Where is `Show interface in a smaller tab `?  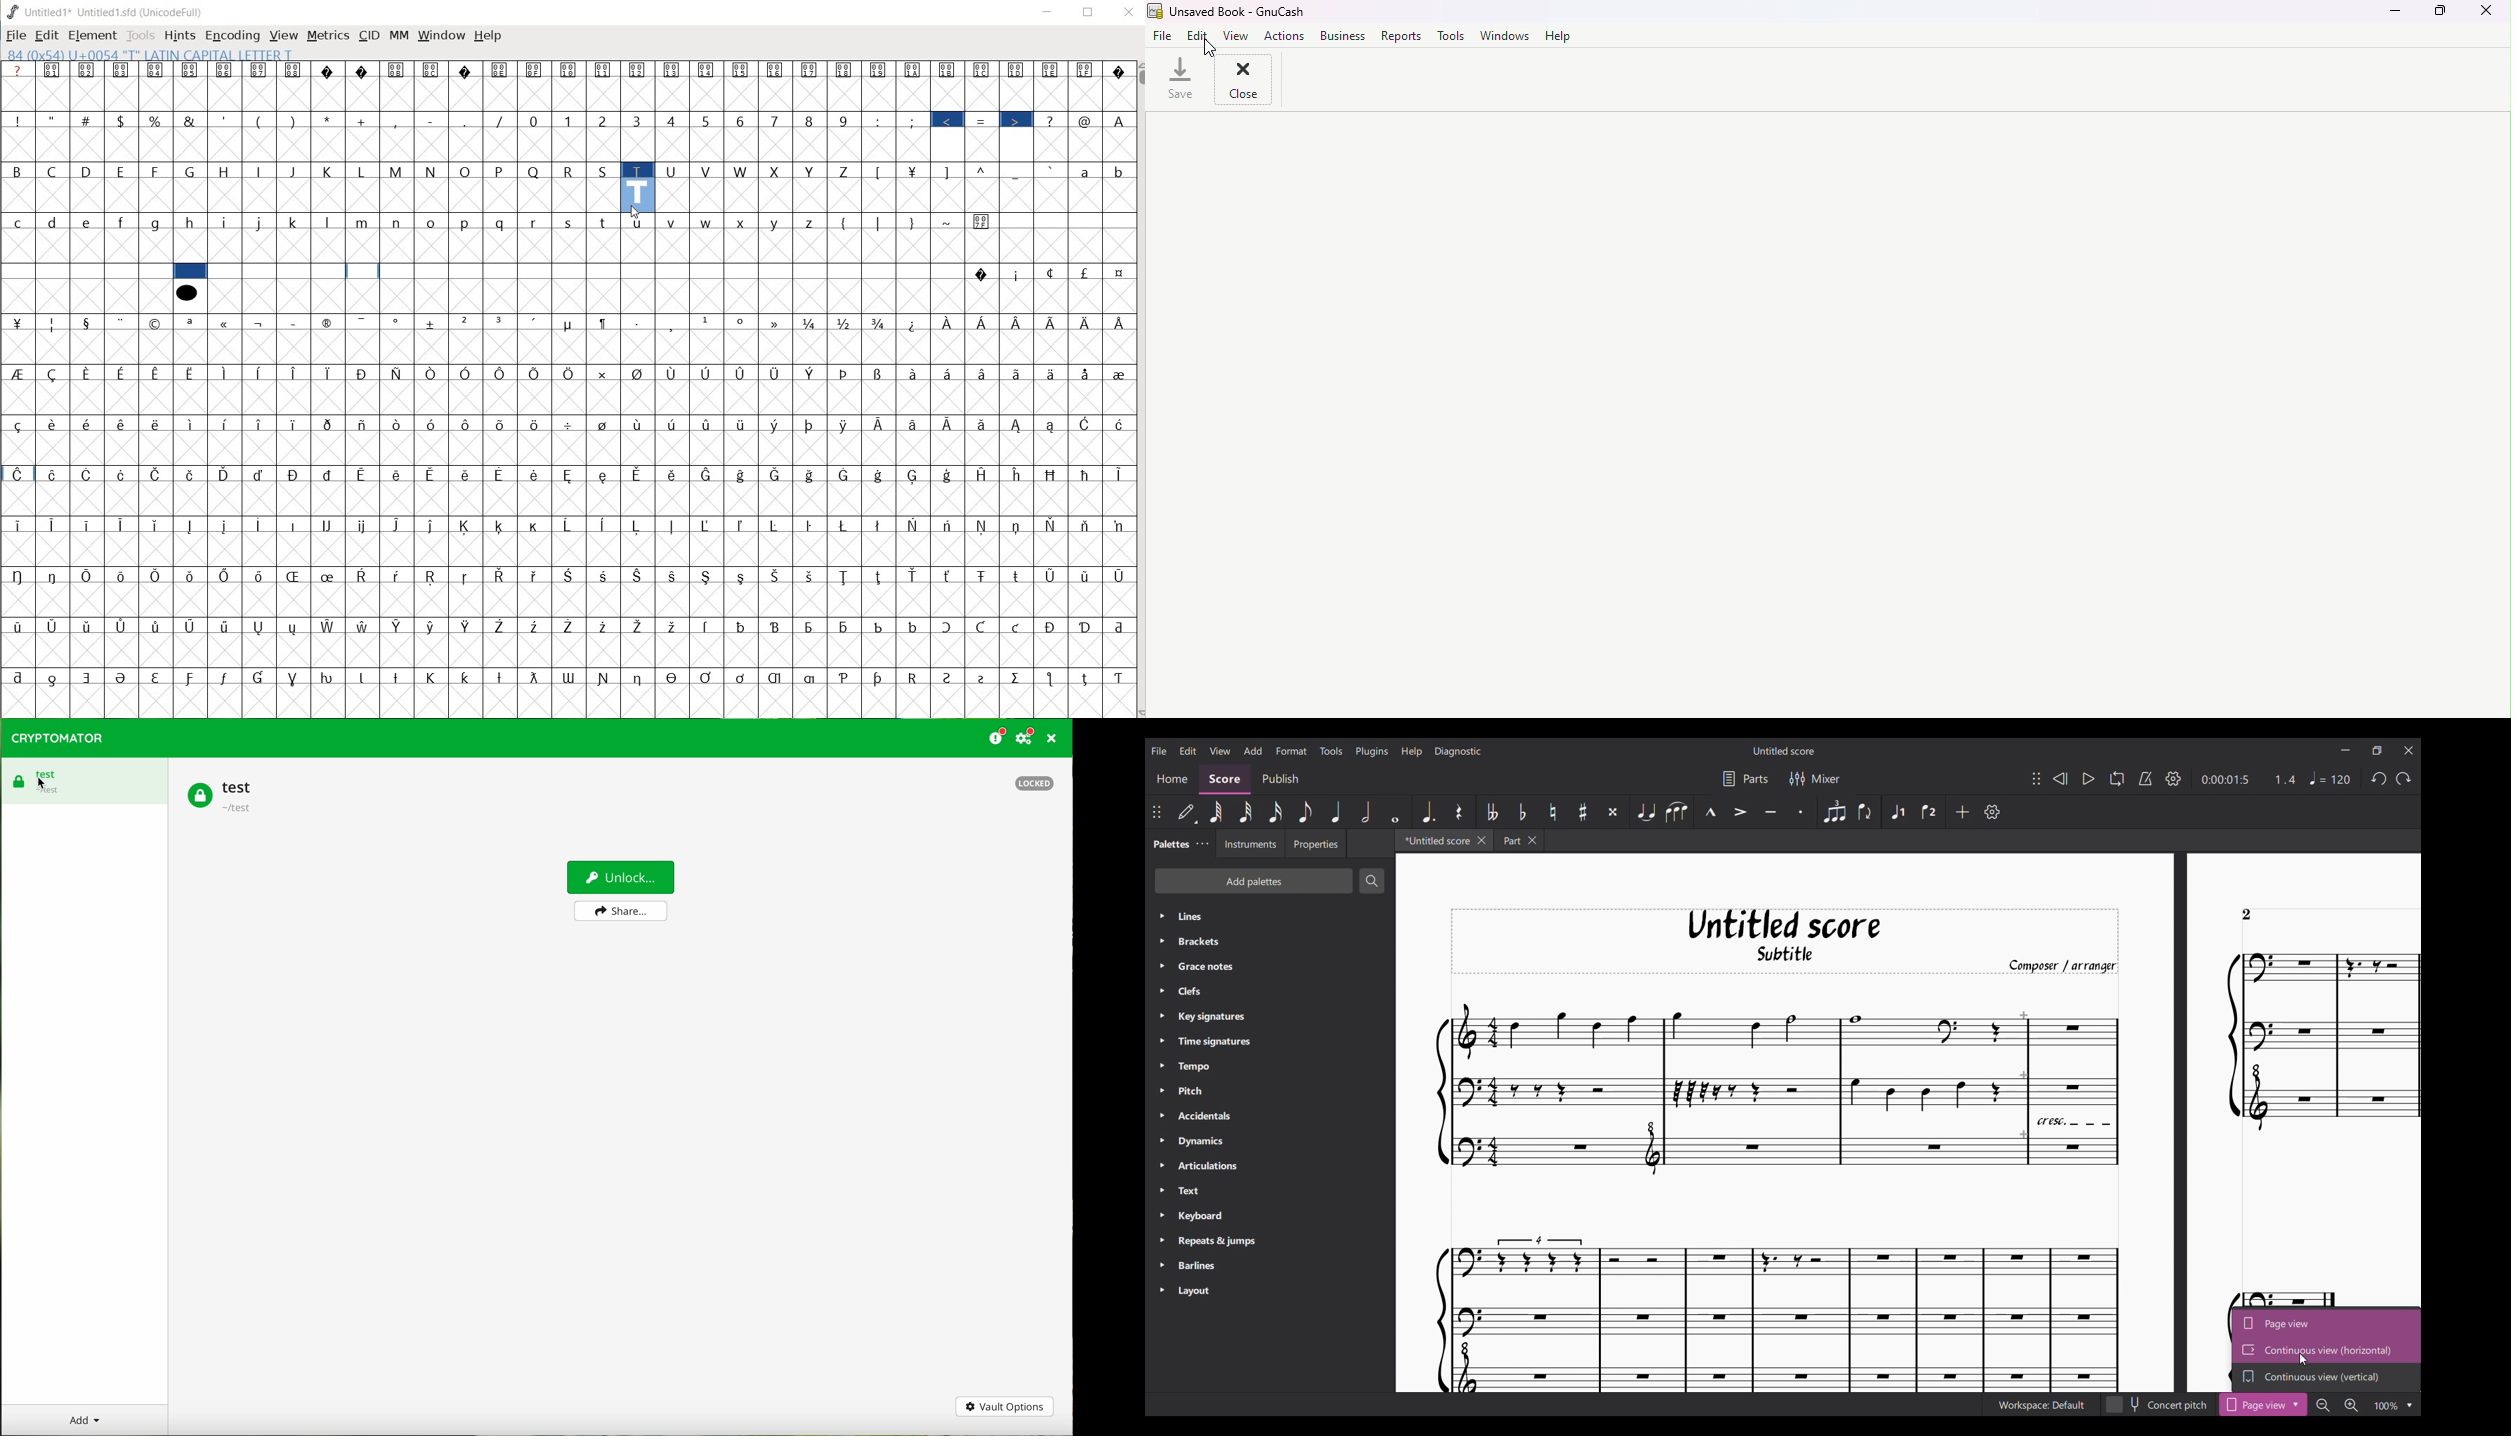 Show interface in a smaller tab  is located at coordinates (2378, 751).